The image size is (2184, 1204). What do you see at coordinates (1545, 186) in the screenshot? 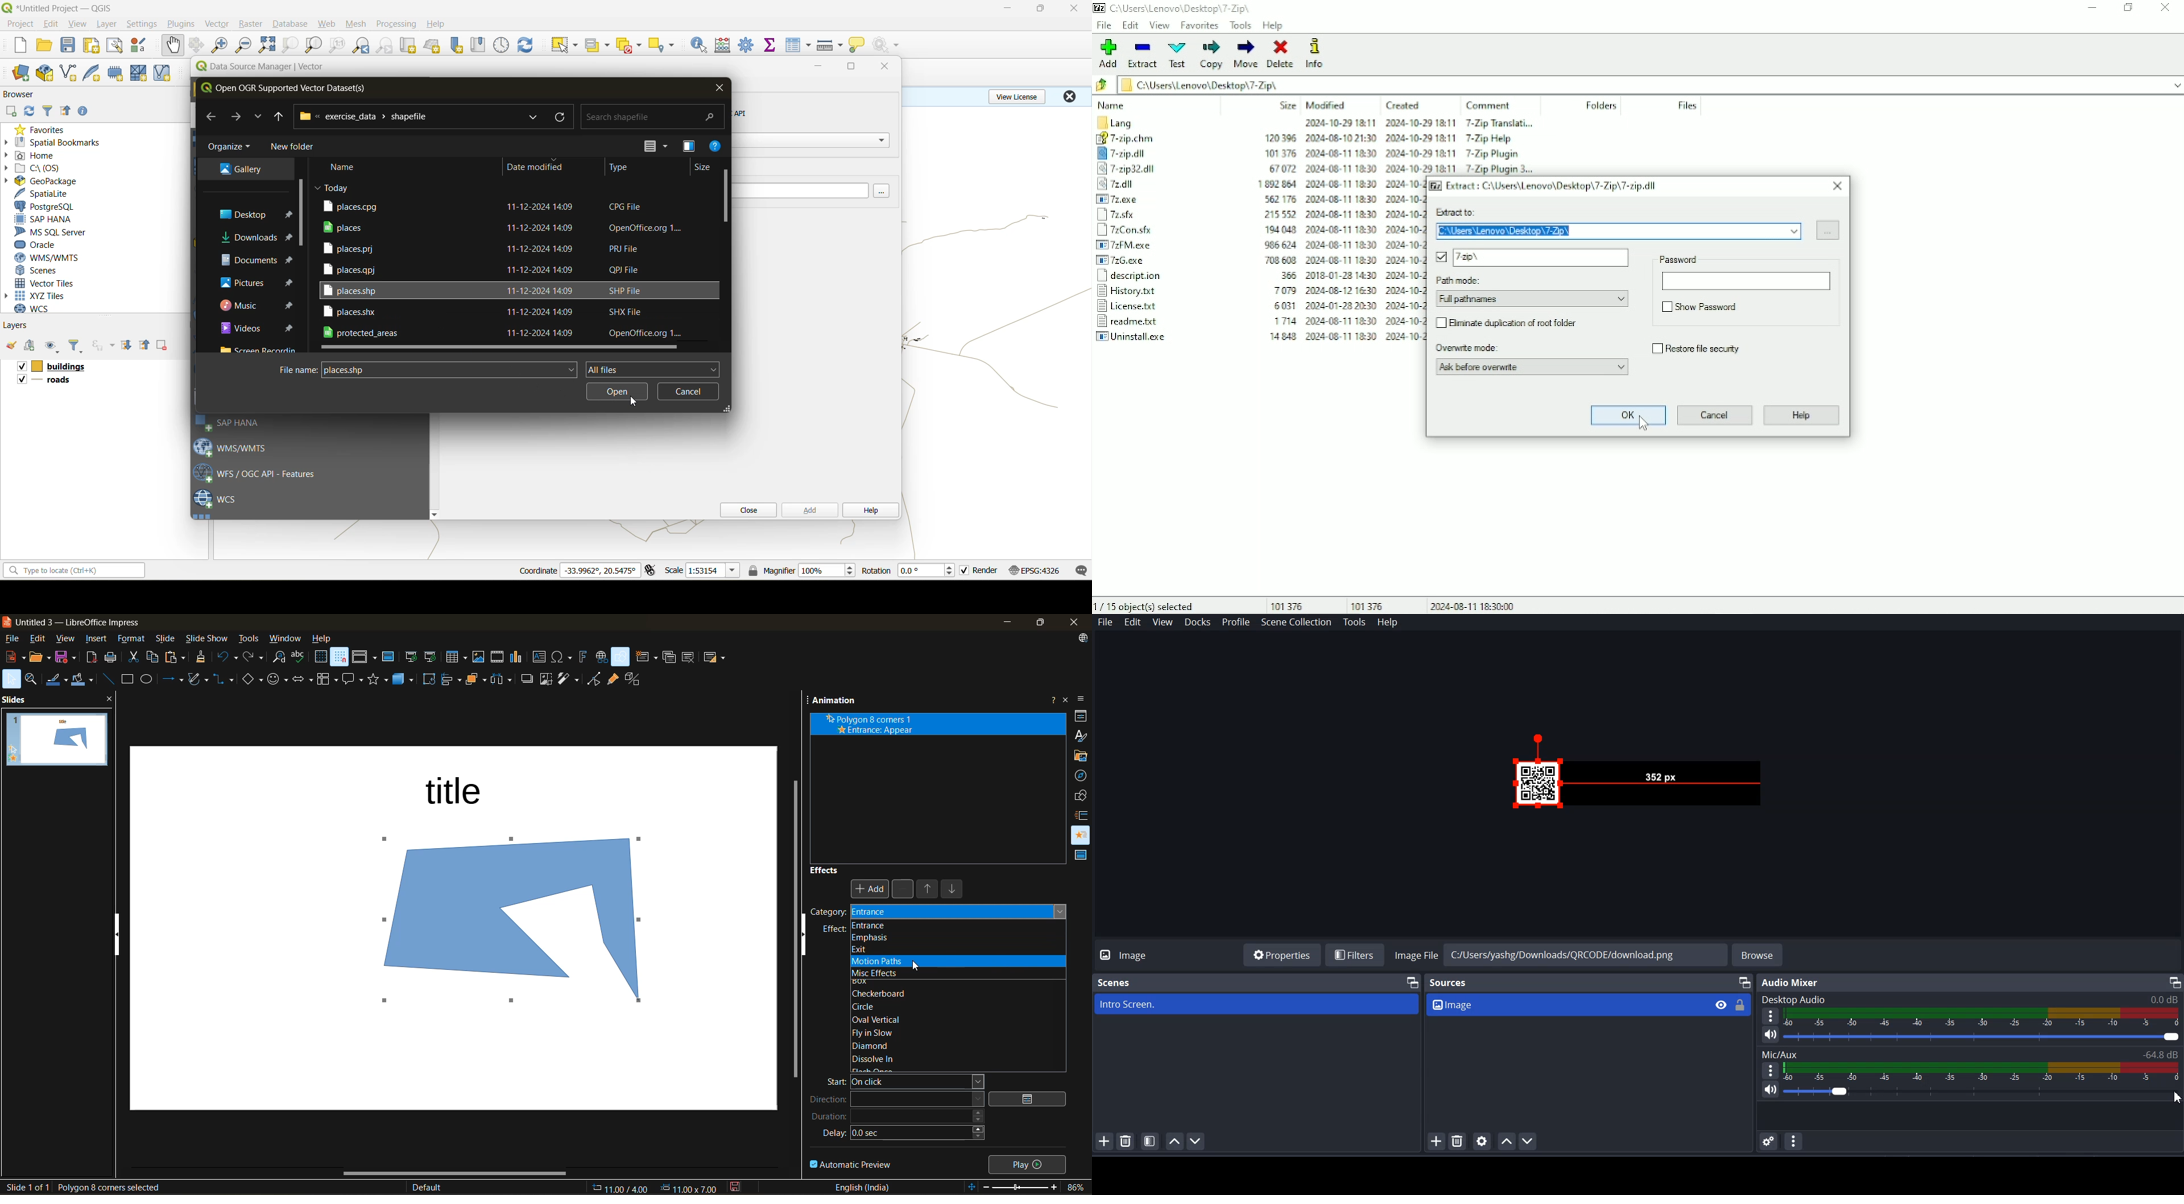
I see `Extract` at bounding box center [1545, 186].